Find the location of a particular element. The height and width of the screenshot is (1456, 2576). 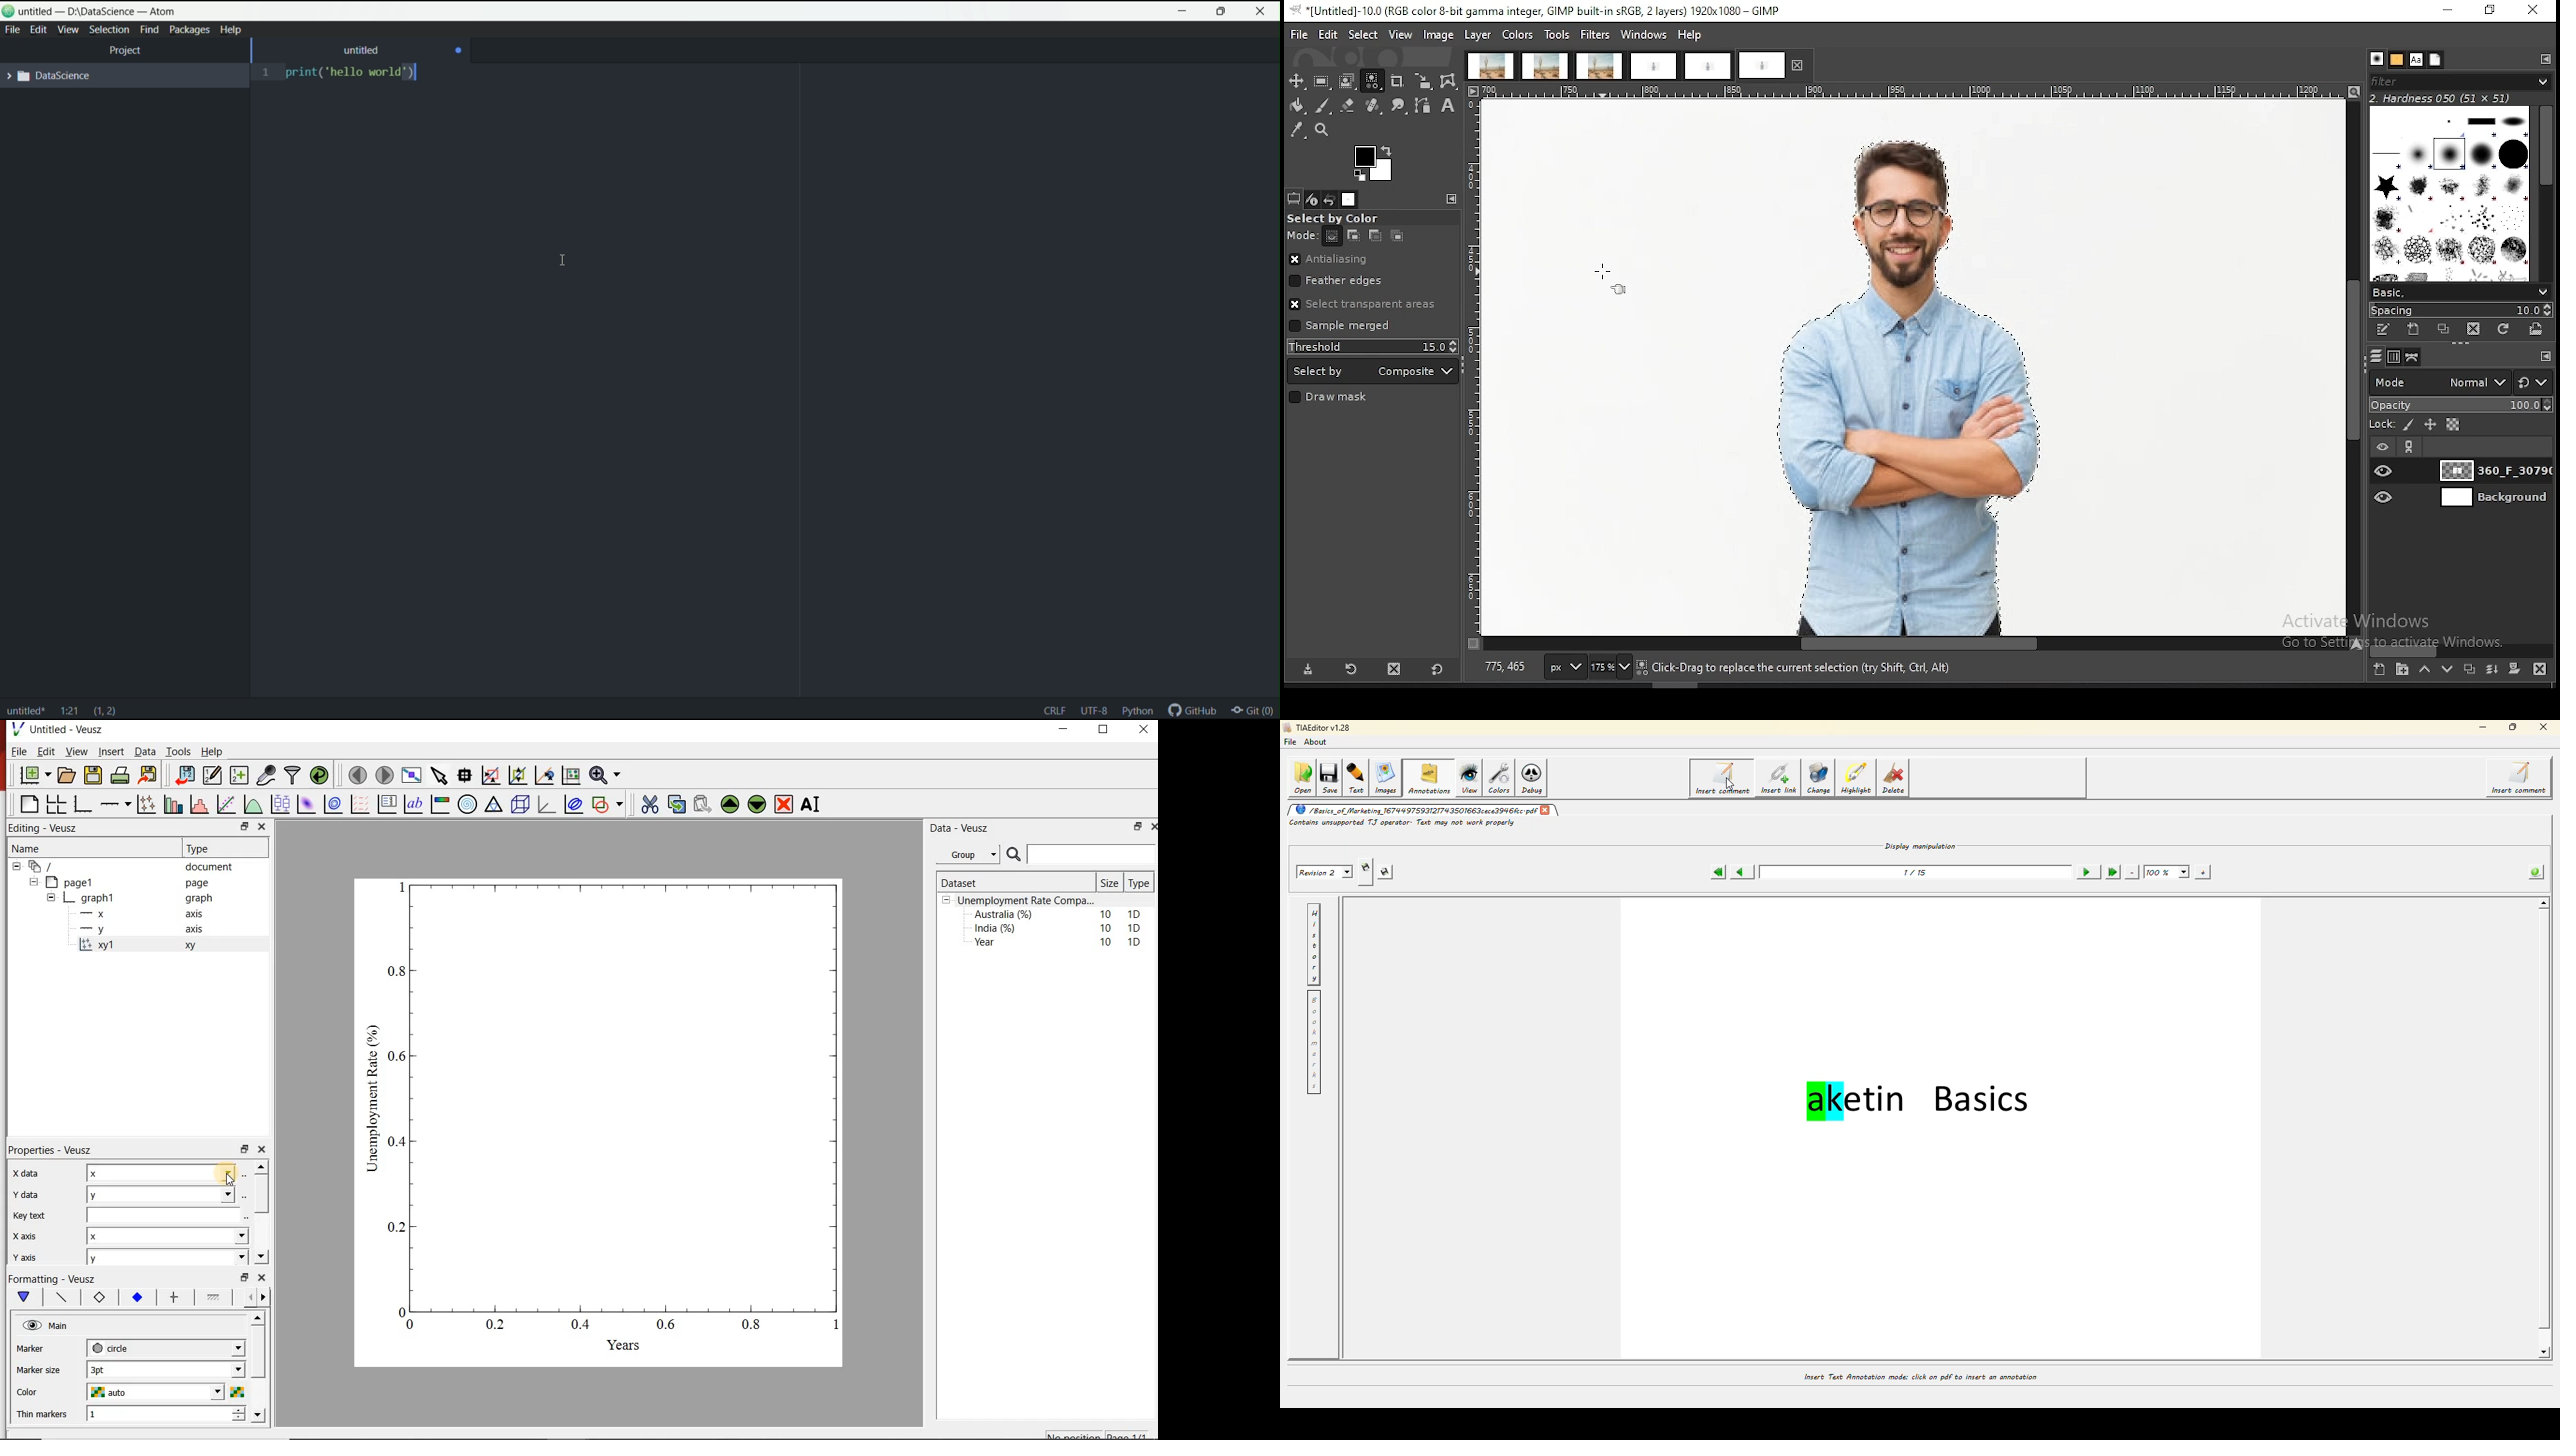

collapse is located at coordinates (50, 899).